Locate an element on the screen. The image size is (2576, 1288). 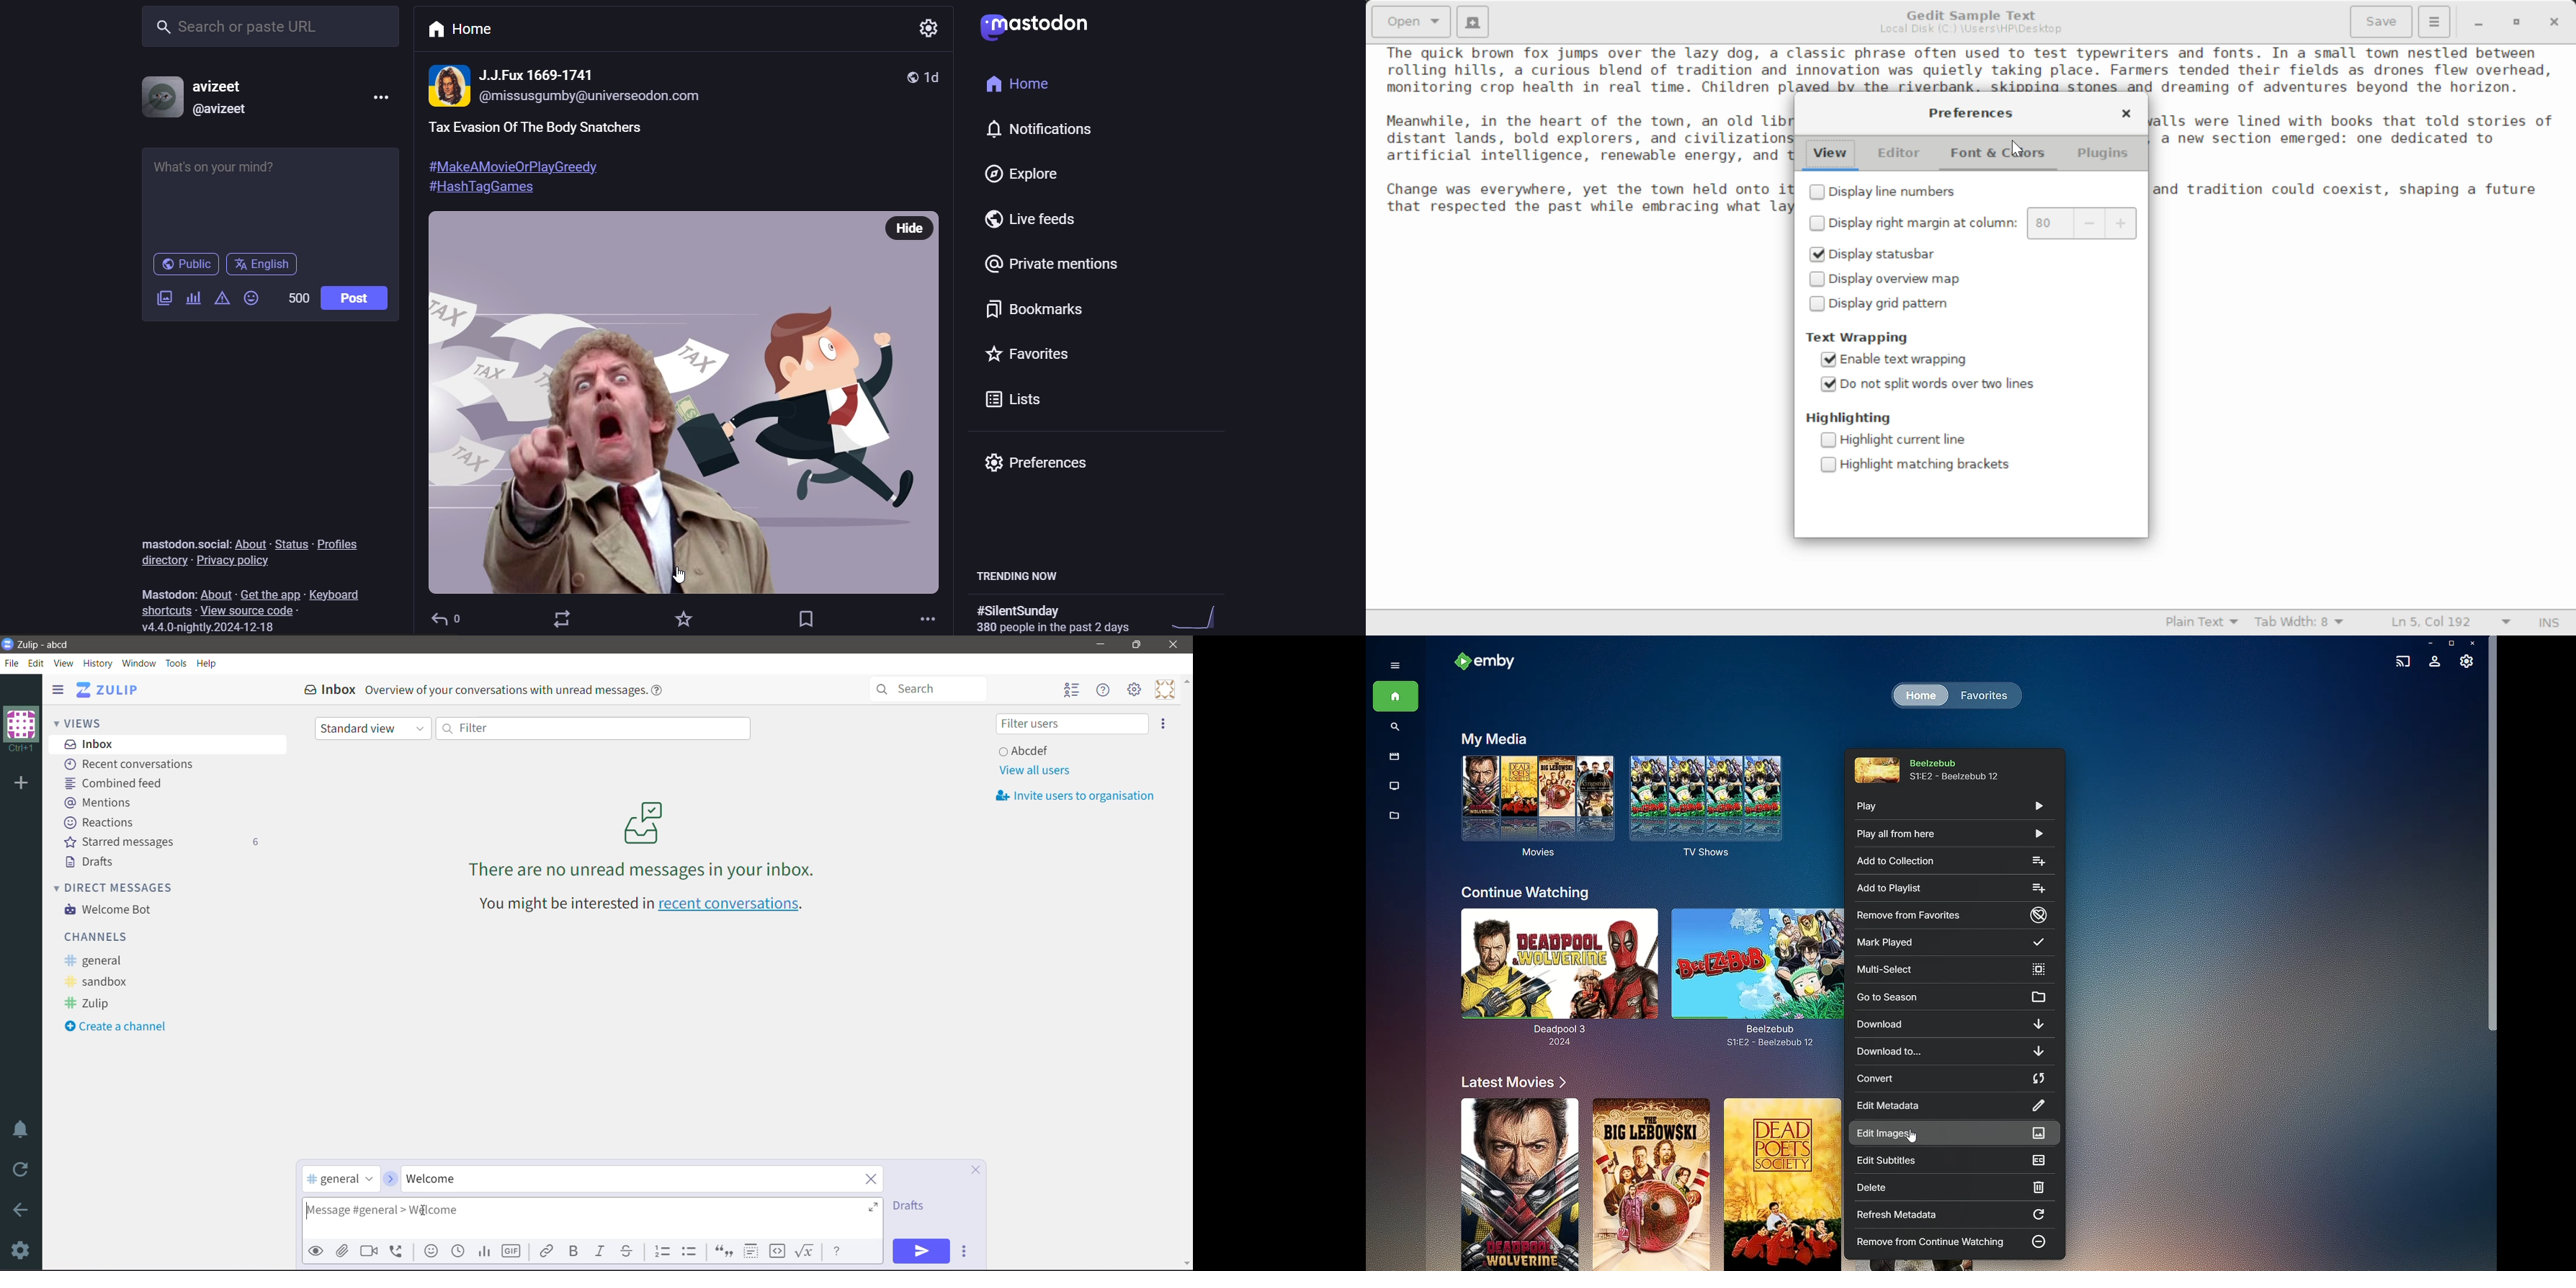
Add GIF is located at coordinates (510, 1252).